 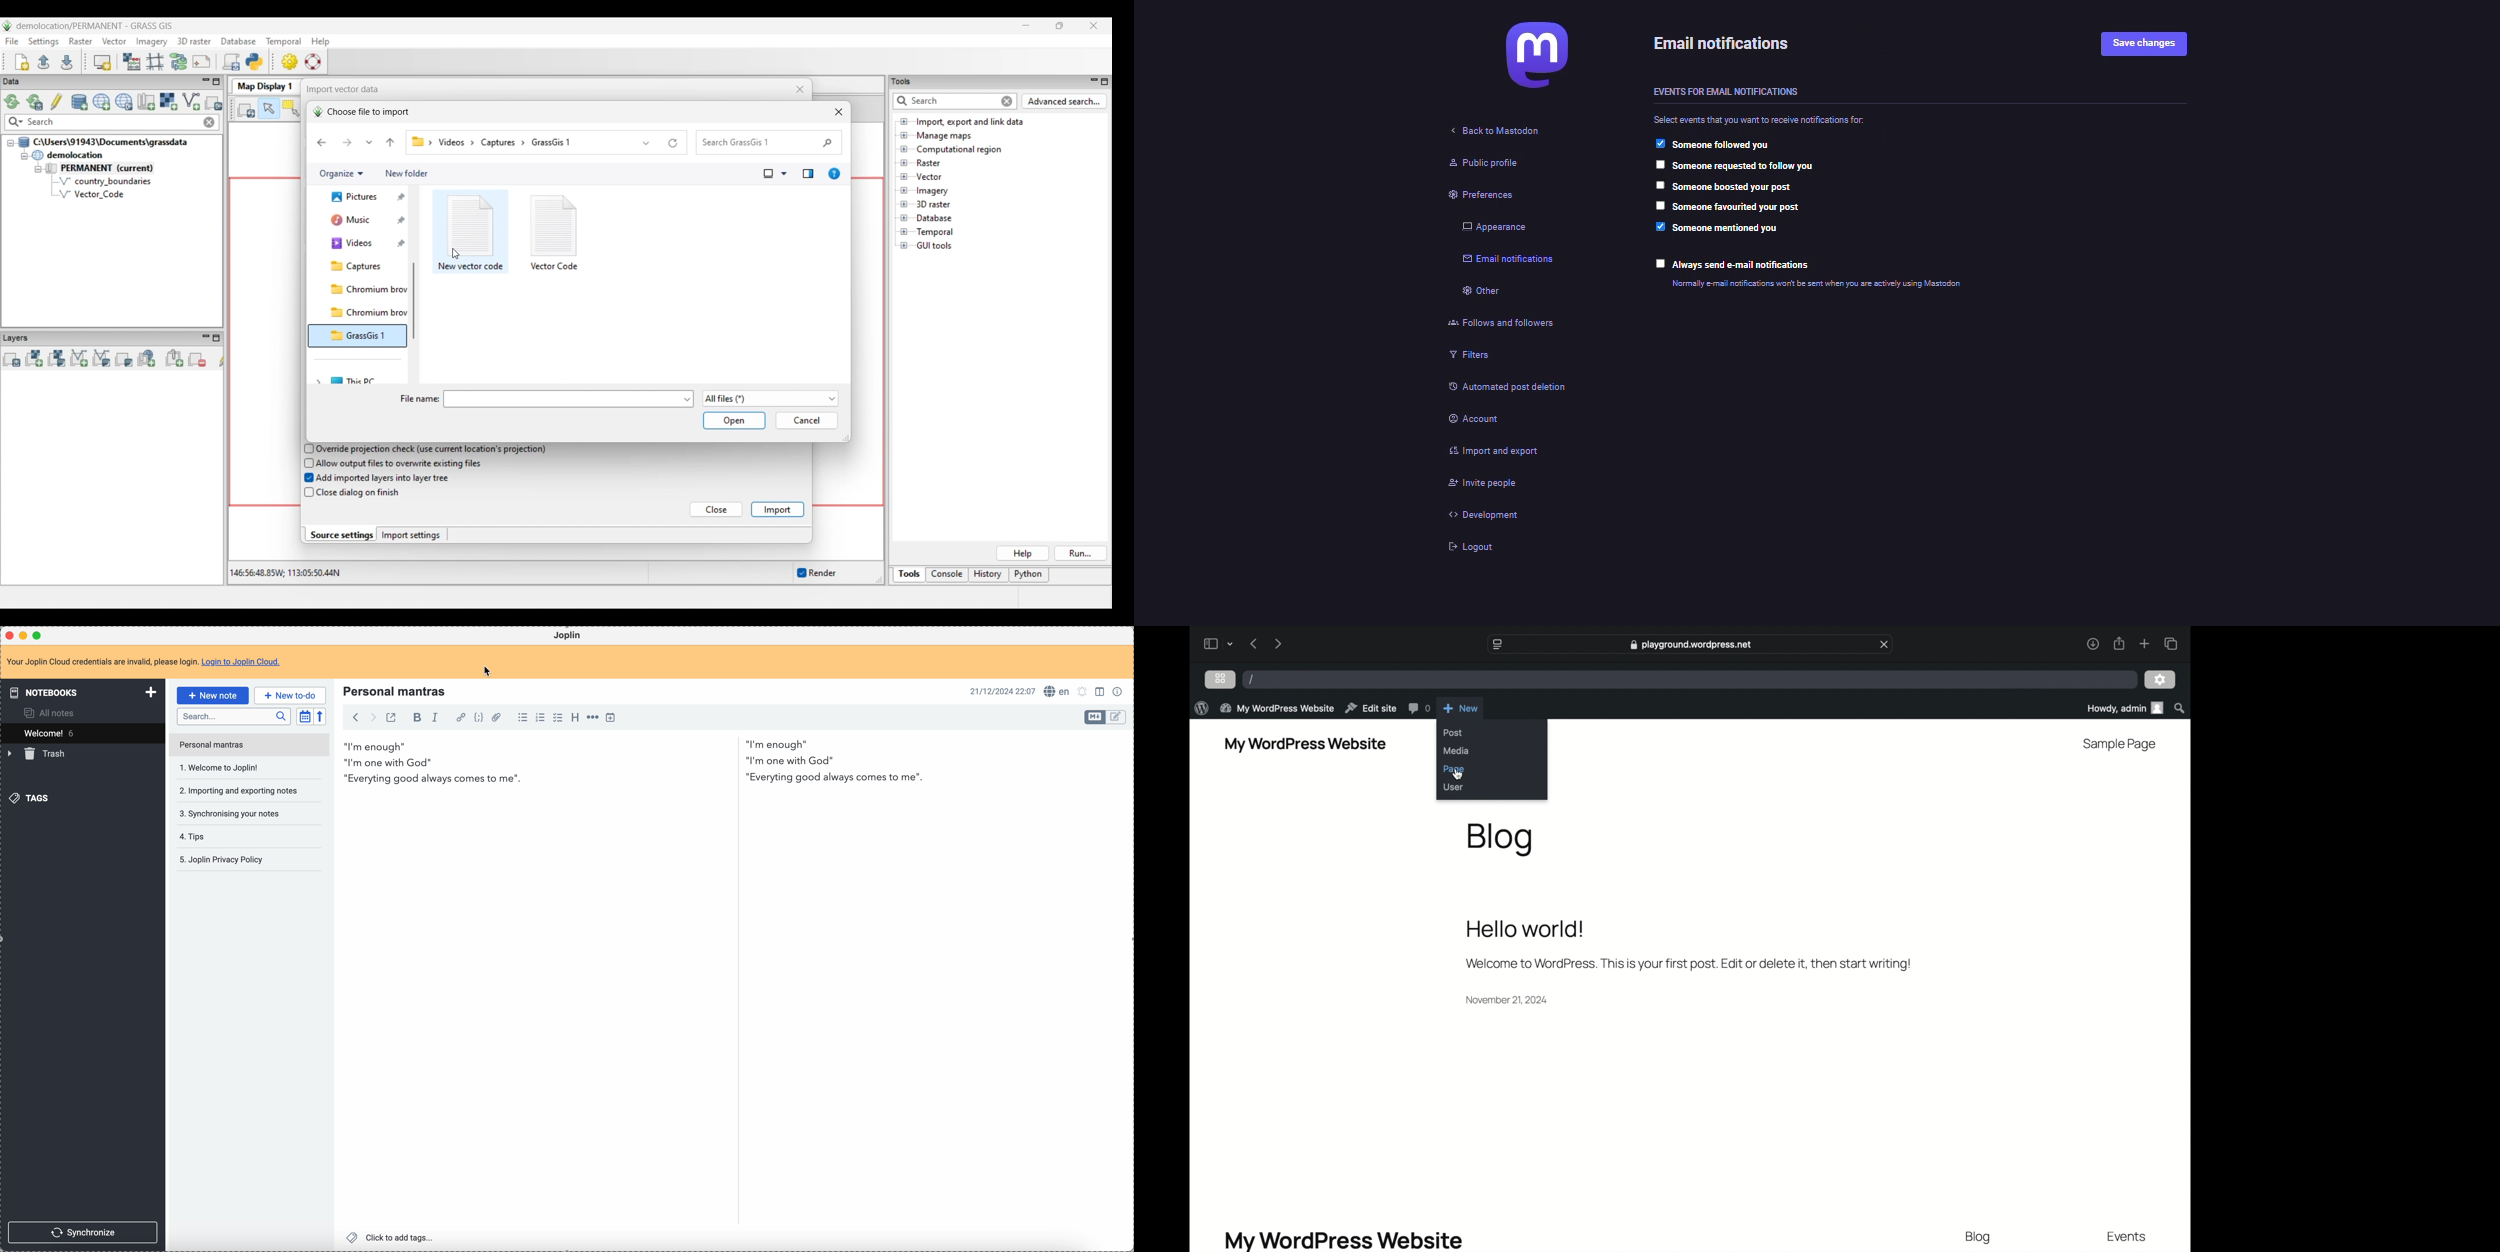 What do you see at coordinates (220, 767) in the screenshot?
I see `welcome to Joplin` at bounding box center [220, 767].